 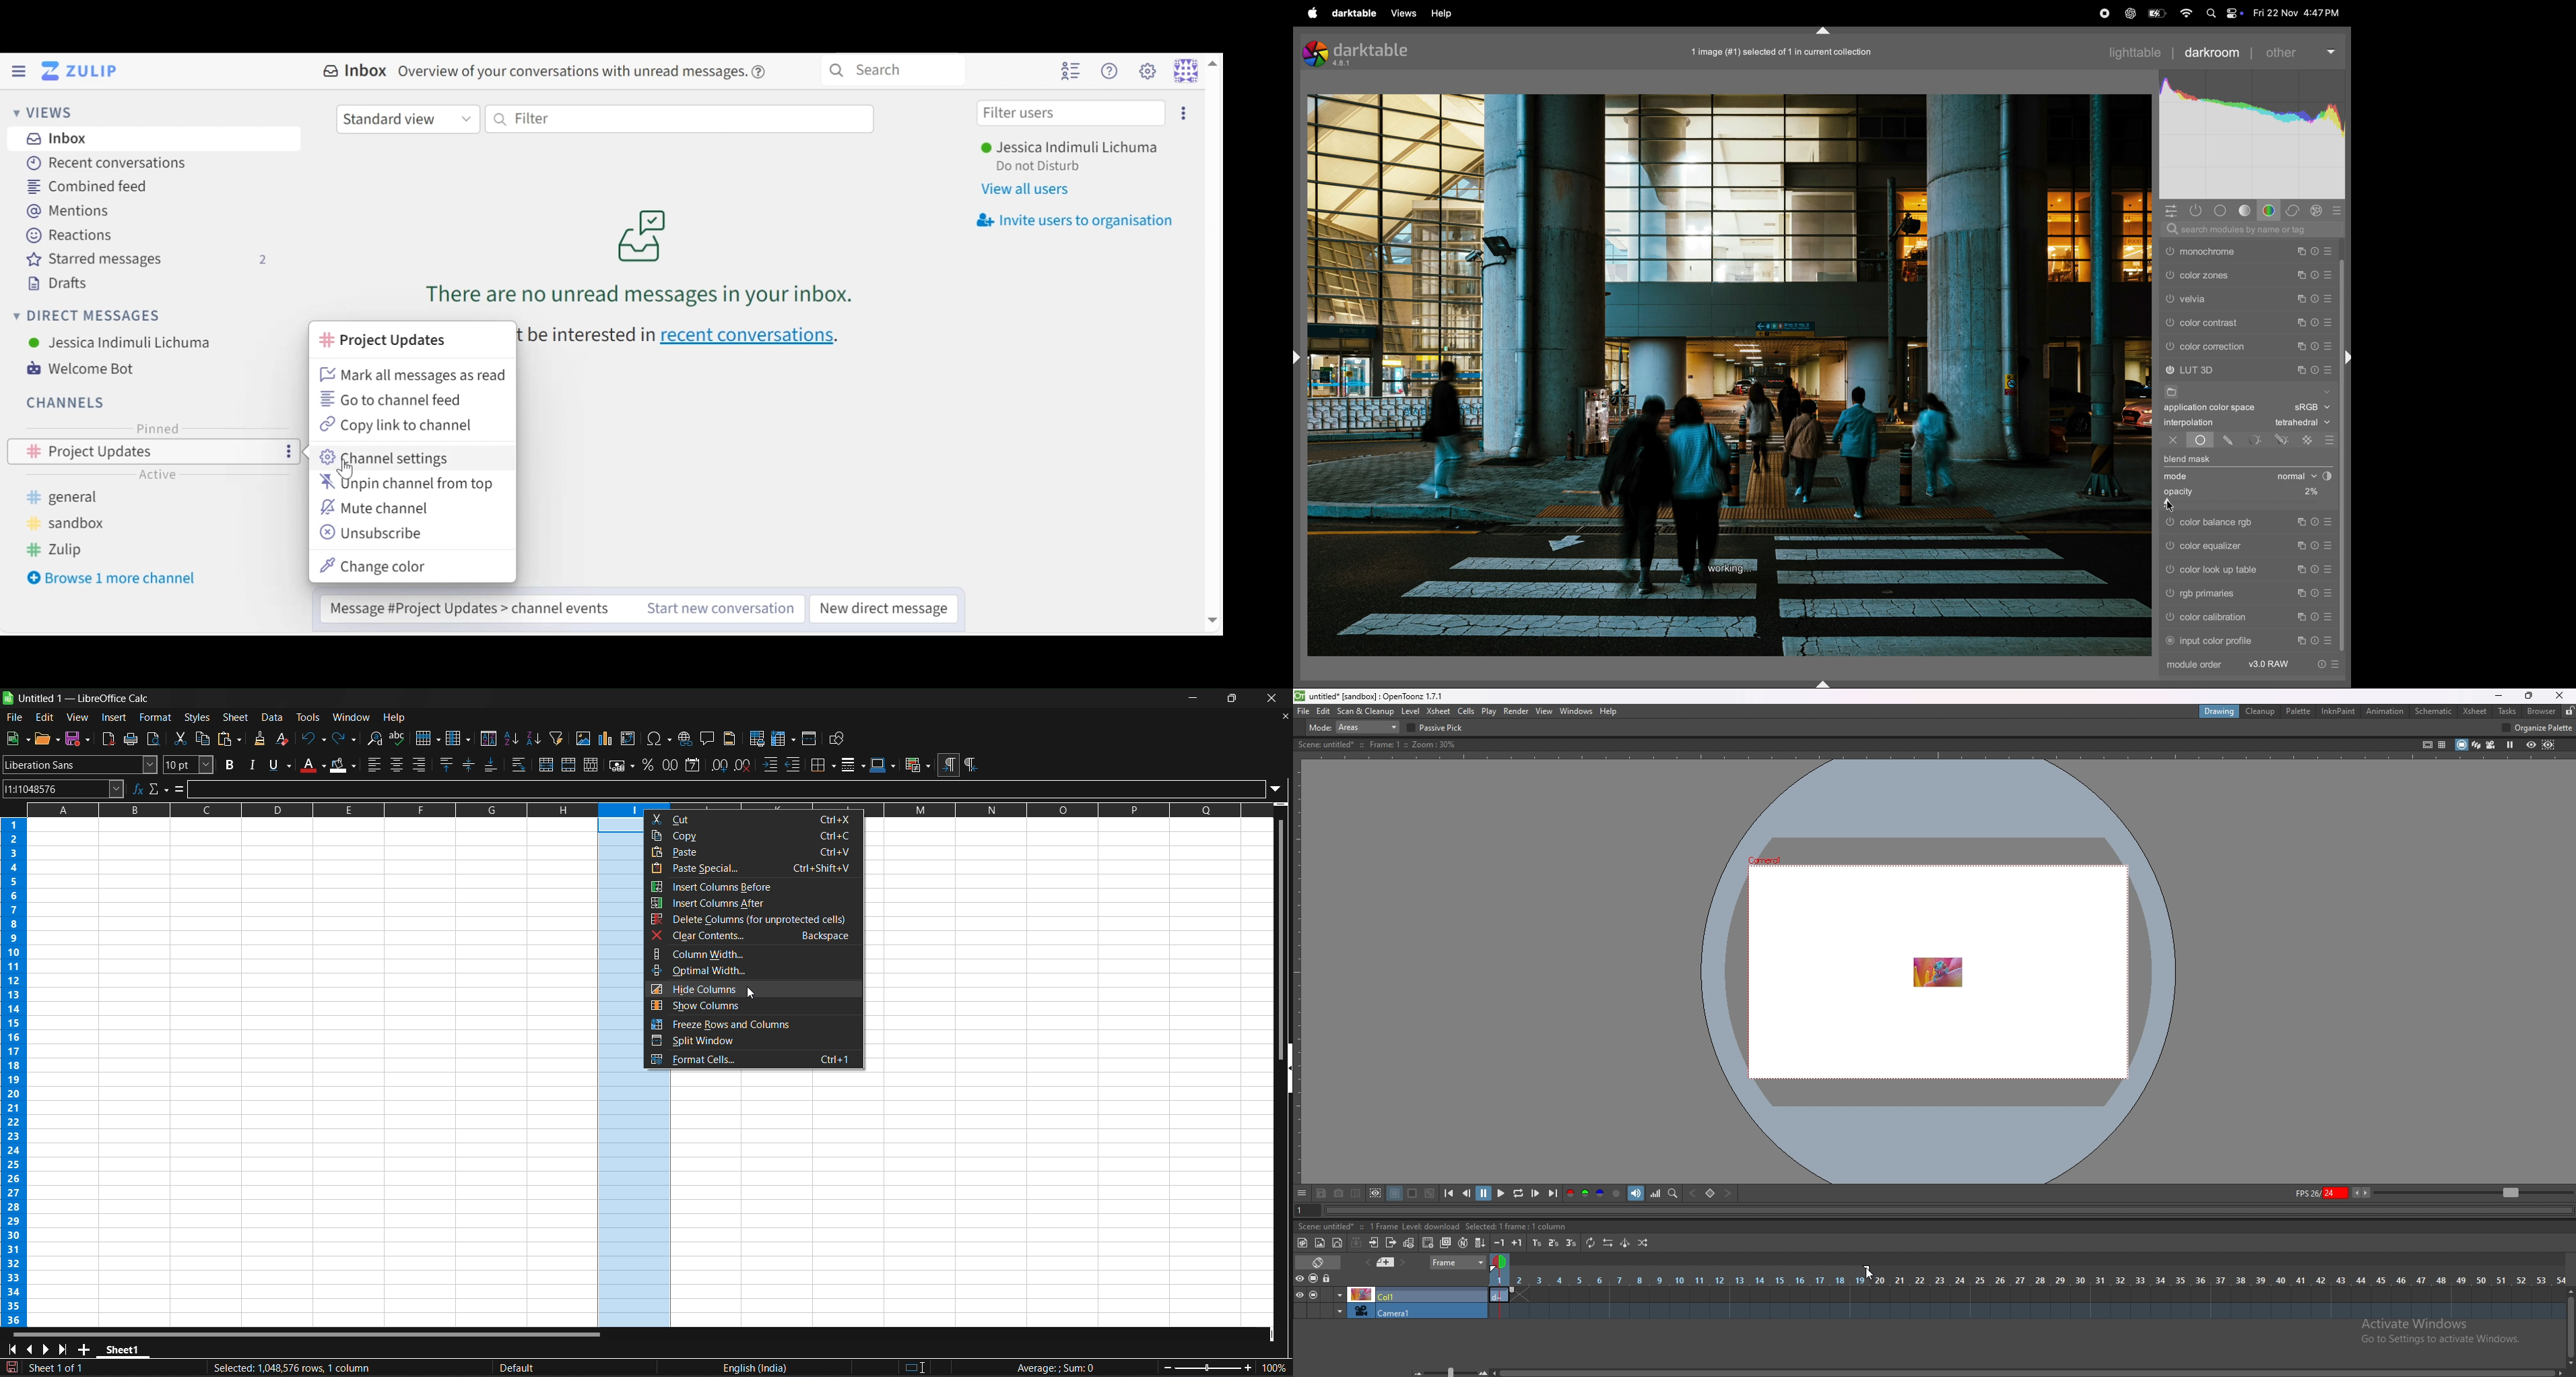 I want to click on add new sheet, so click(x=84, y=1349).